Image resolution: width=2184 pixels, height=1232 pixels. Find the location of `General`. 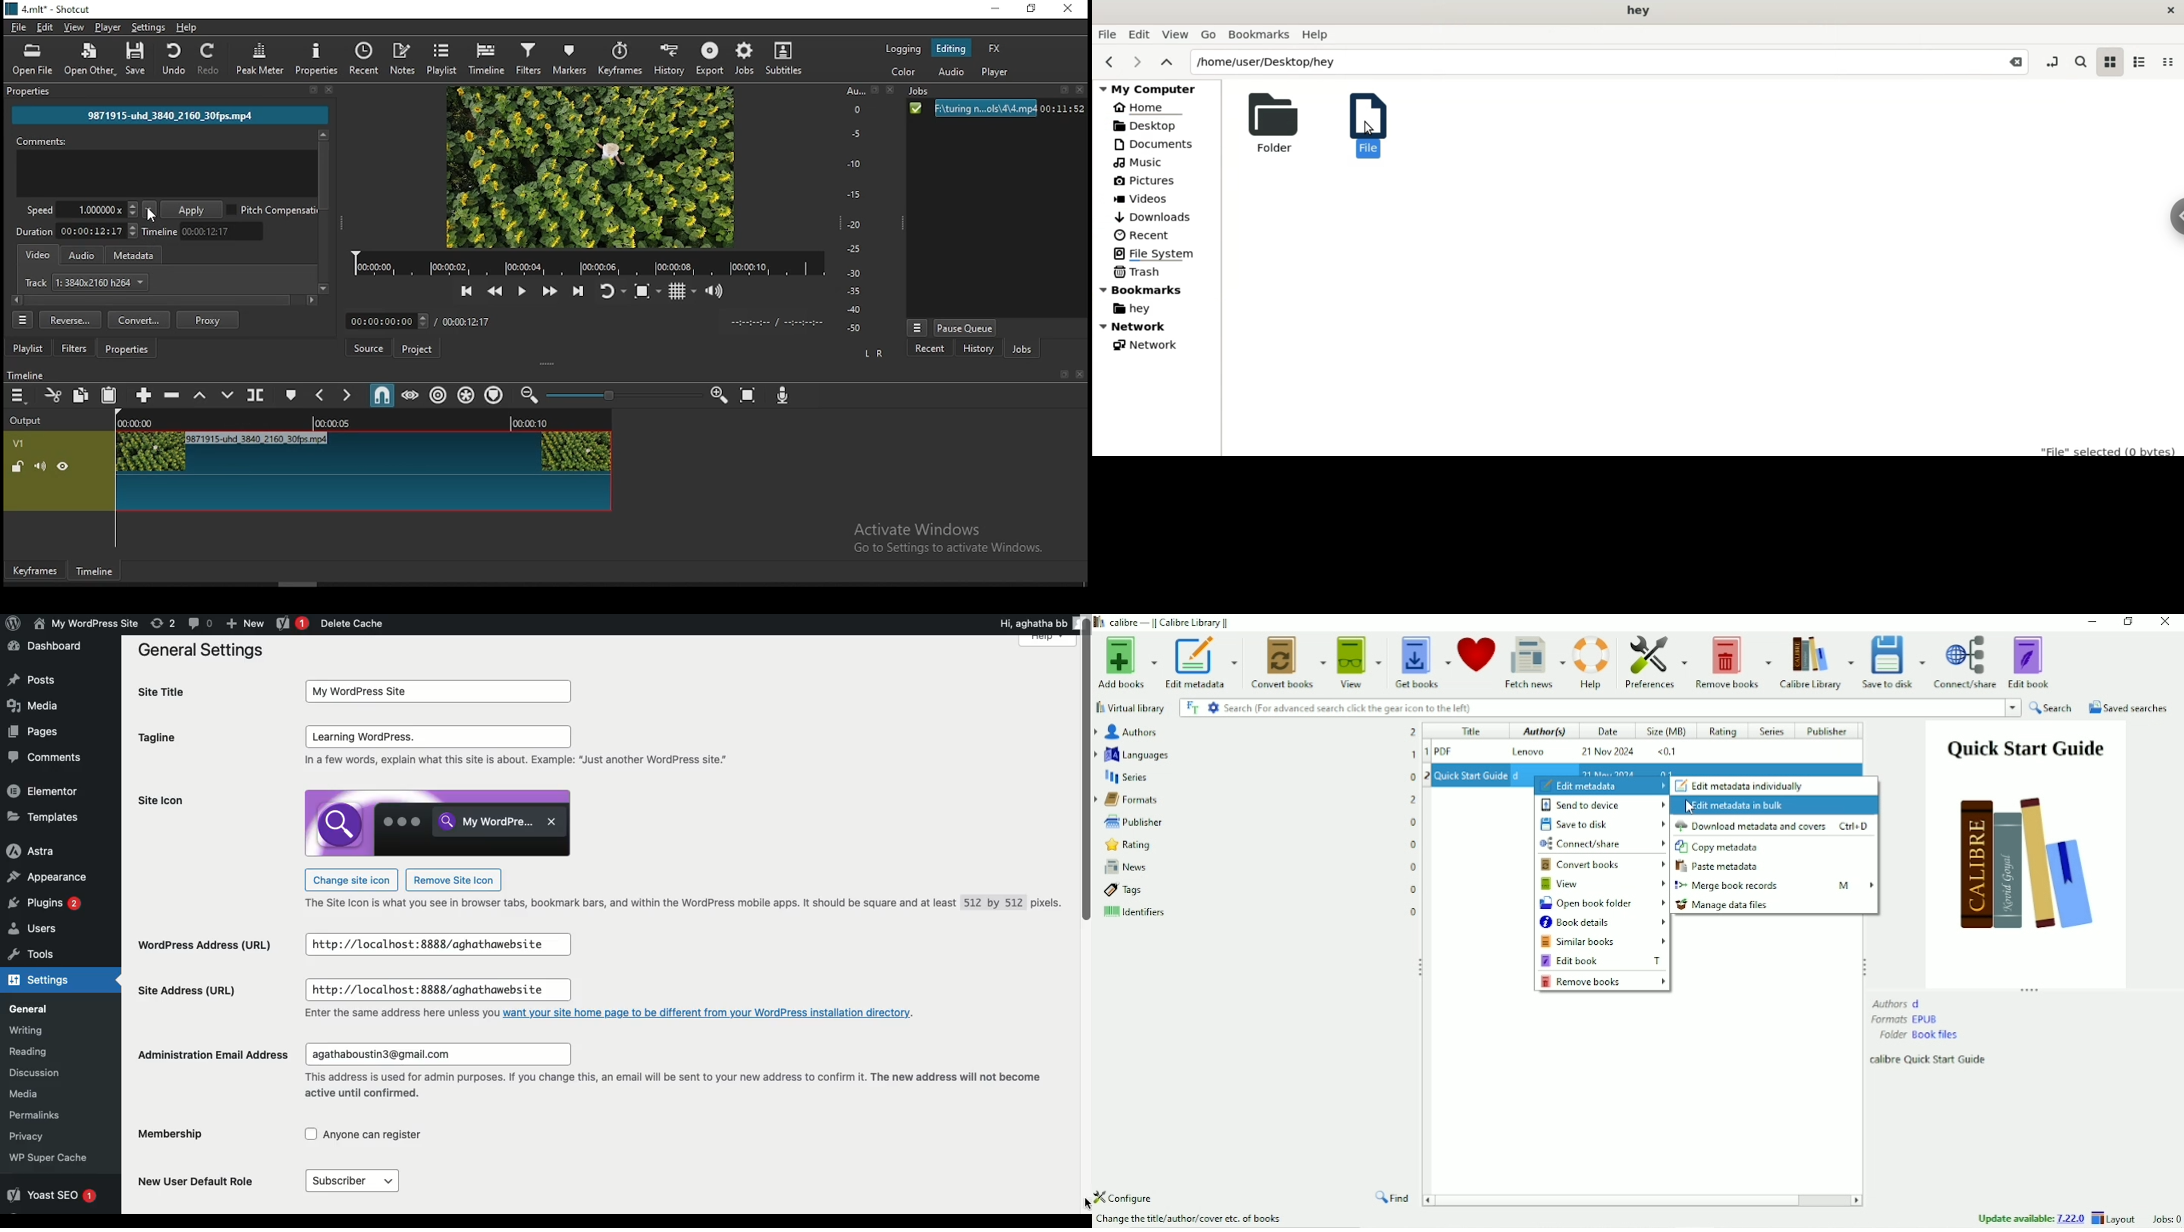

General is located at coordinates (49, 1008).